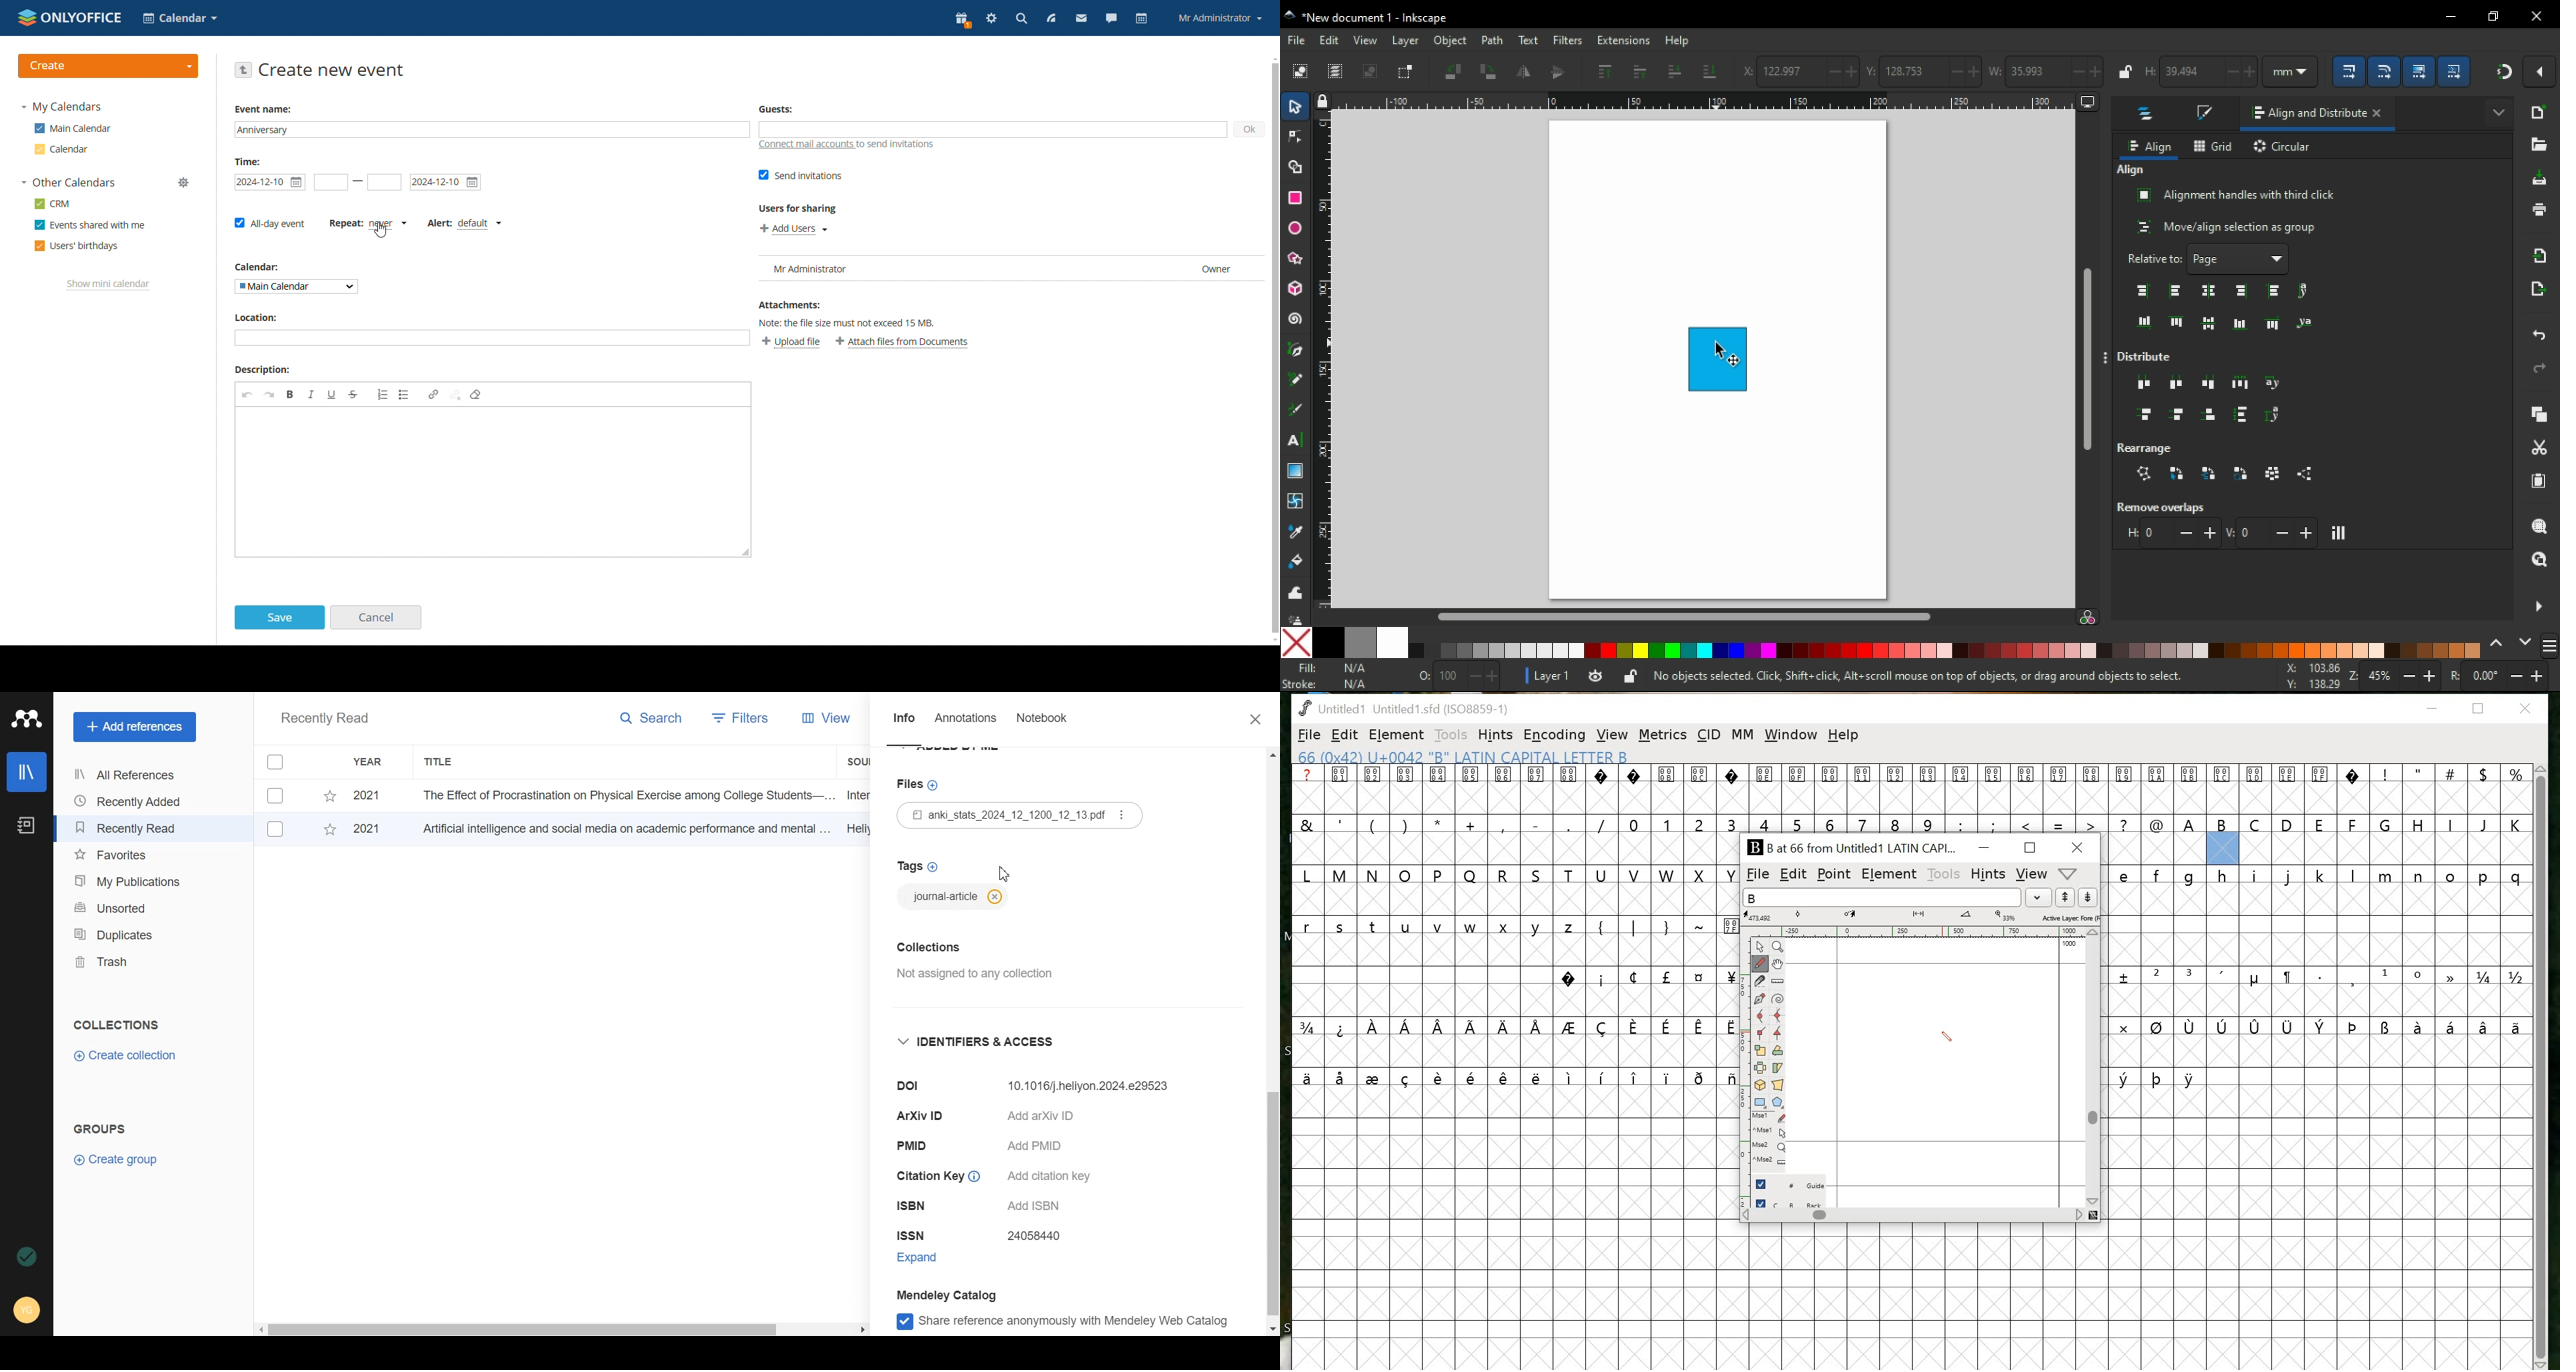 Image resolution: width=2576 pixels, height=1372 pixels. I want to click on color manager, so click(2094, 620).